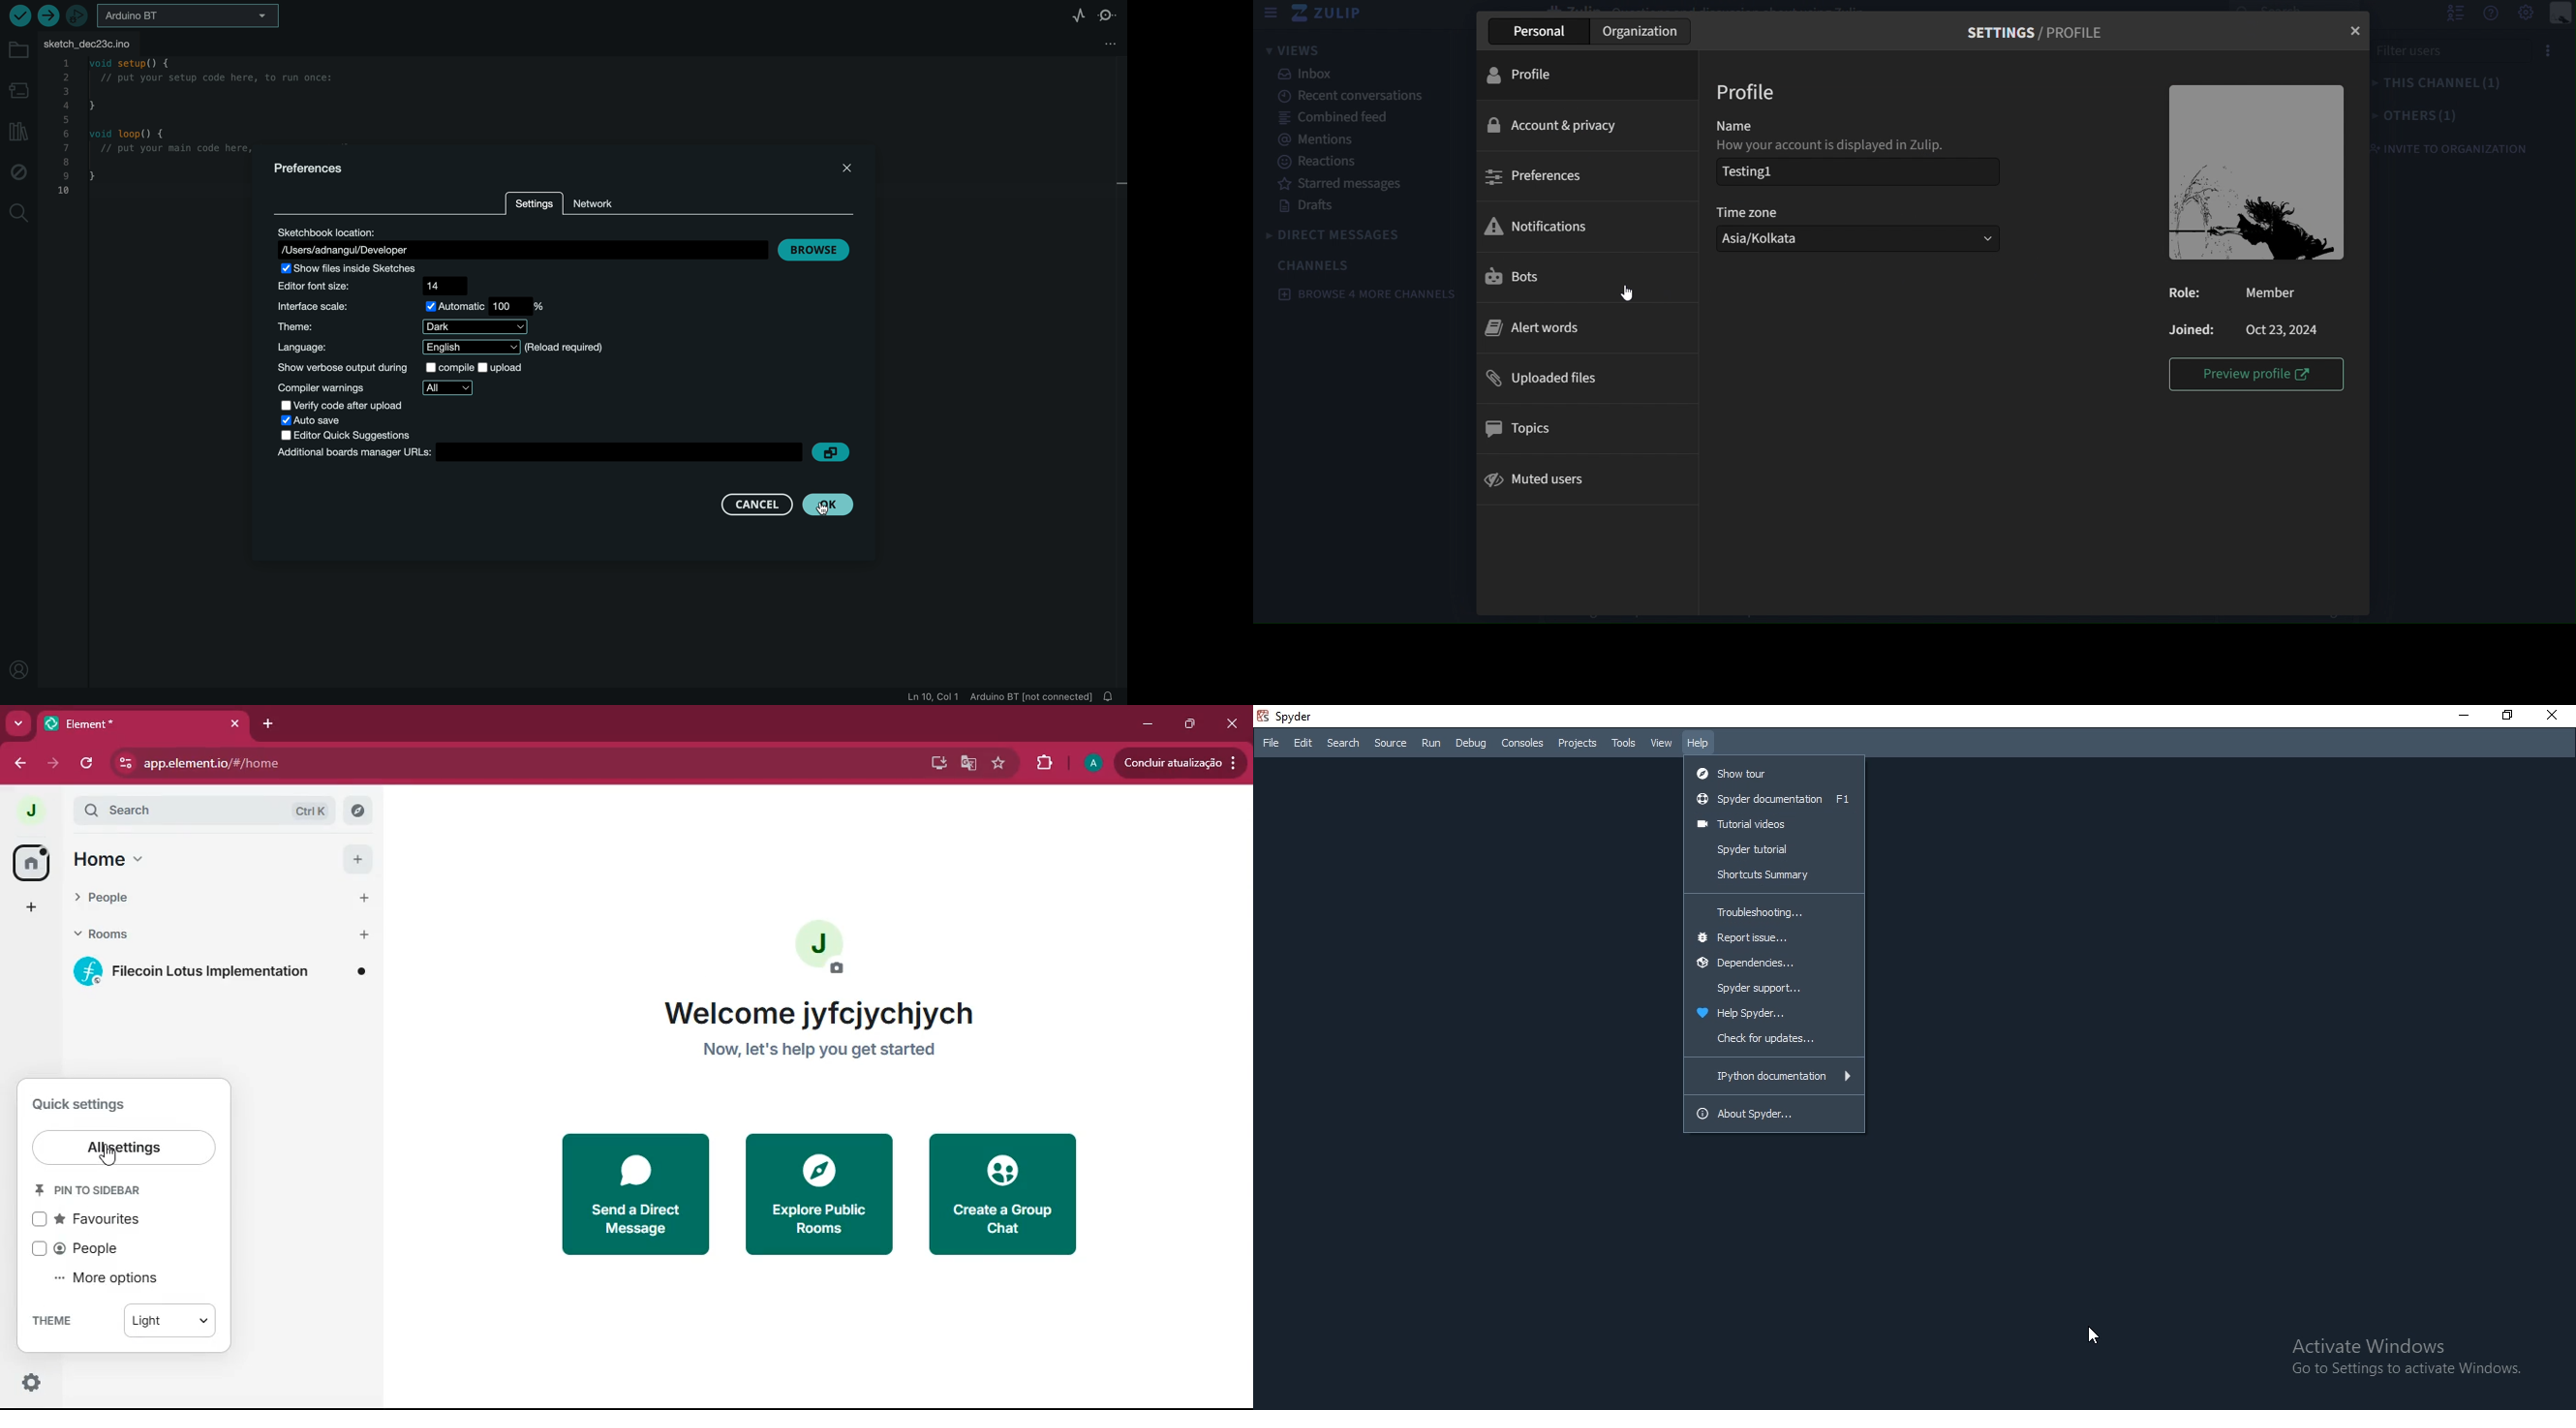 The image size is (2576, 1428). What do you see at coordinates (326, 765) in the screenshot?
I see `app.element.io/#/home` at bounding box center [326, 765].